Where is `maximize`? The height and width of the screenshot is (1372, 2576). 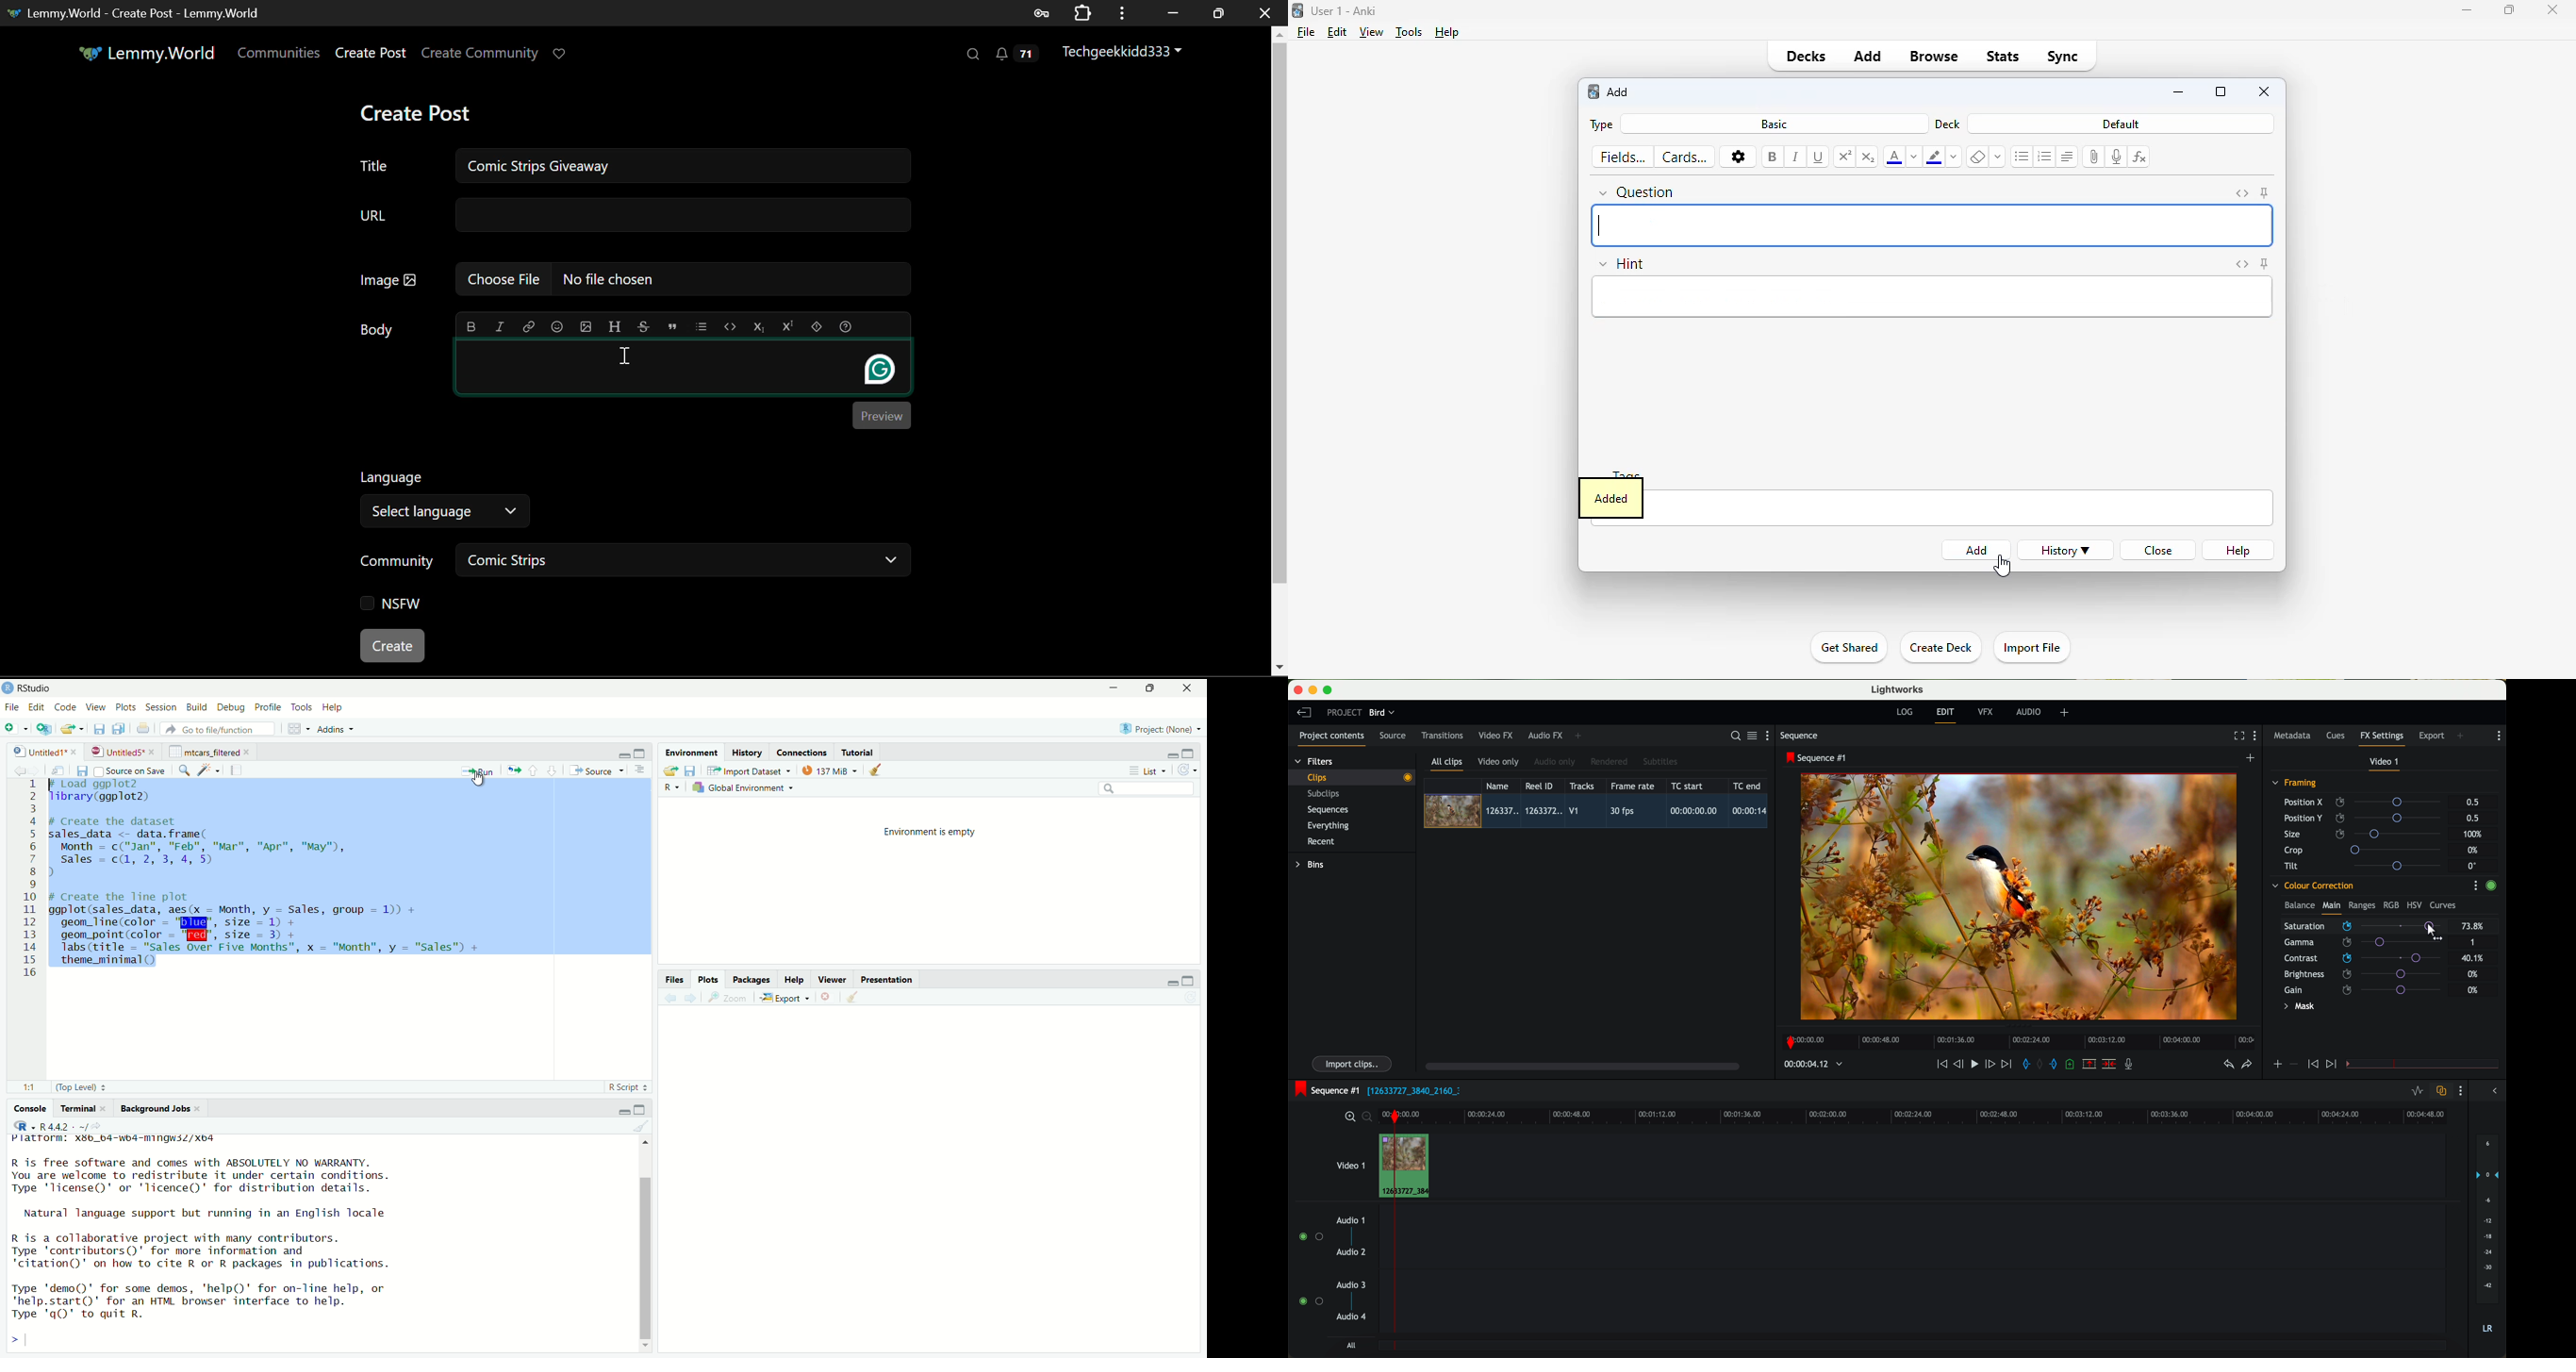
maximize is located at coordinates (1191, 753).